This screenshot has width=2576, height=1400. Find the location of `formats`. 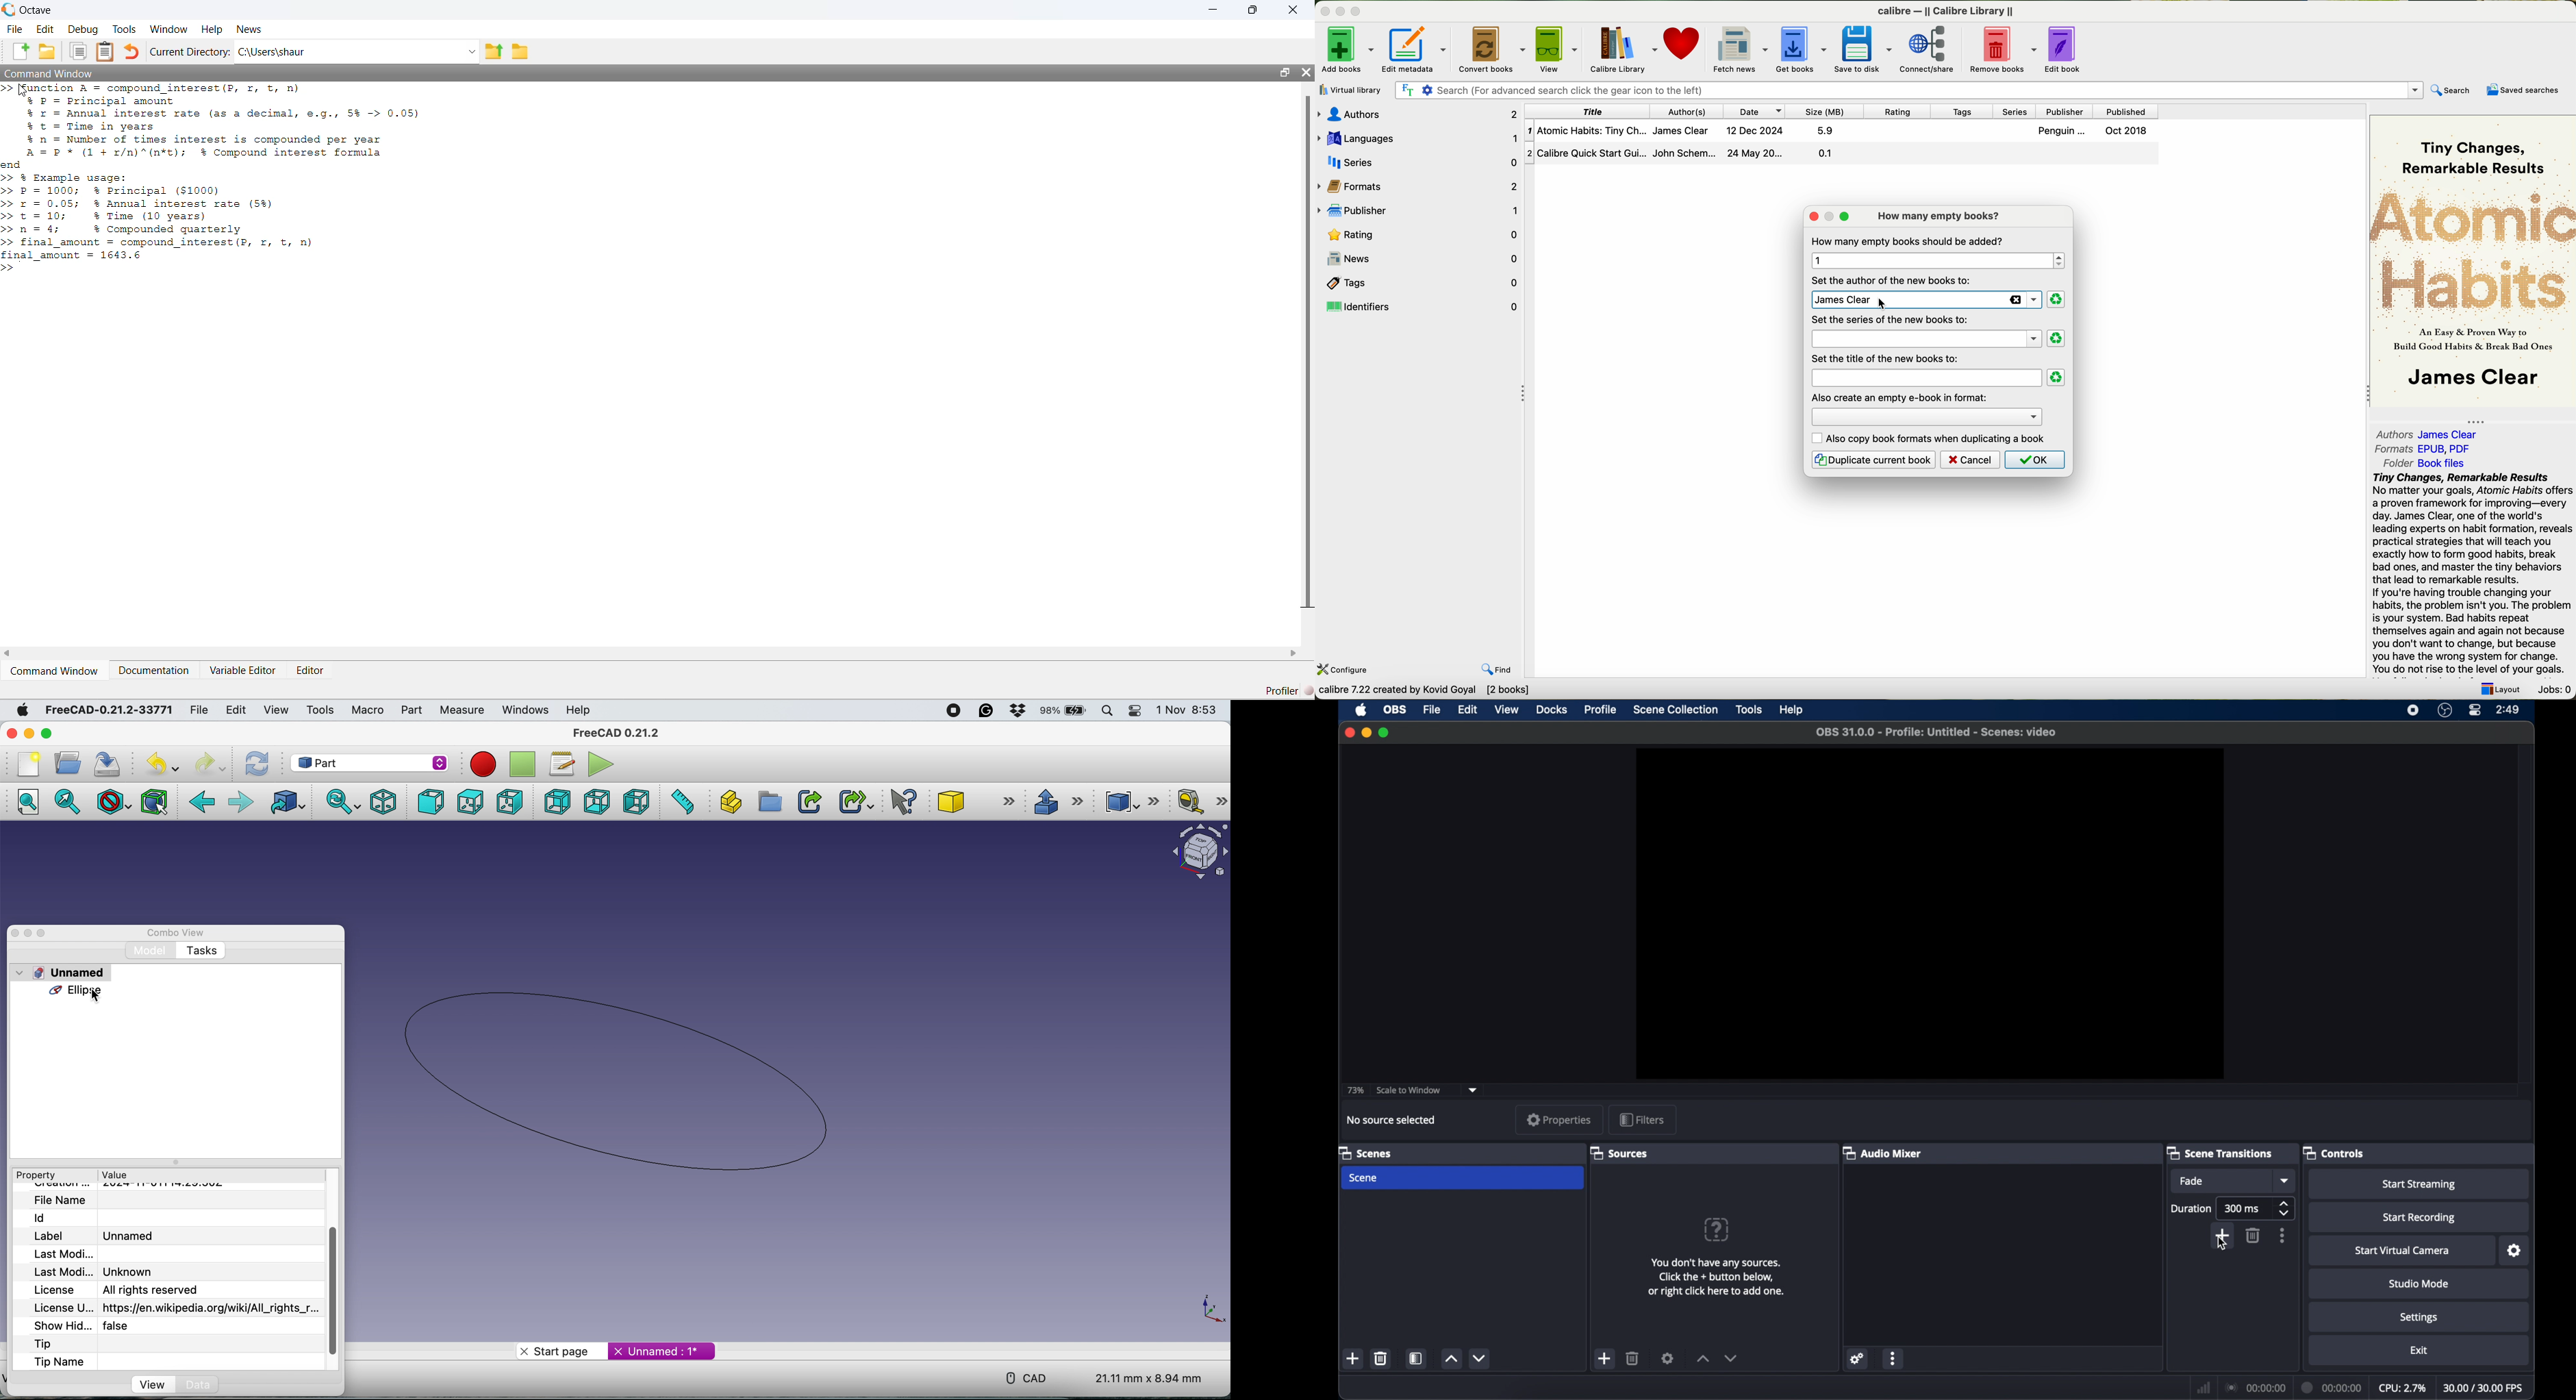

formats is located at coordinates (1420, 186).